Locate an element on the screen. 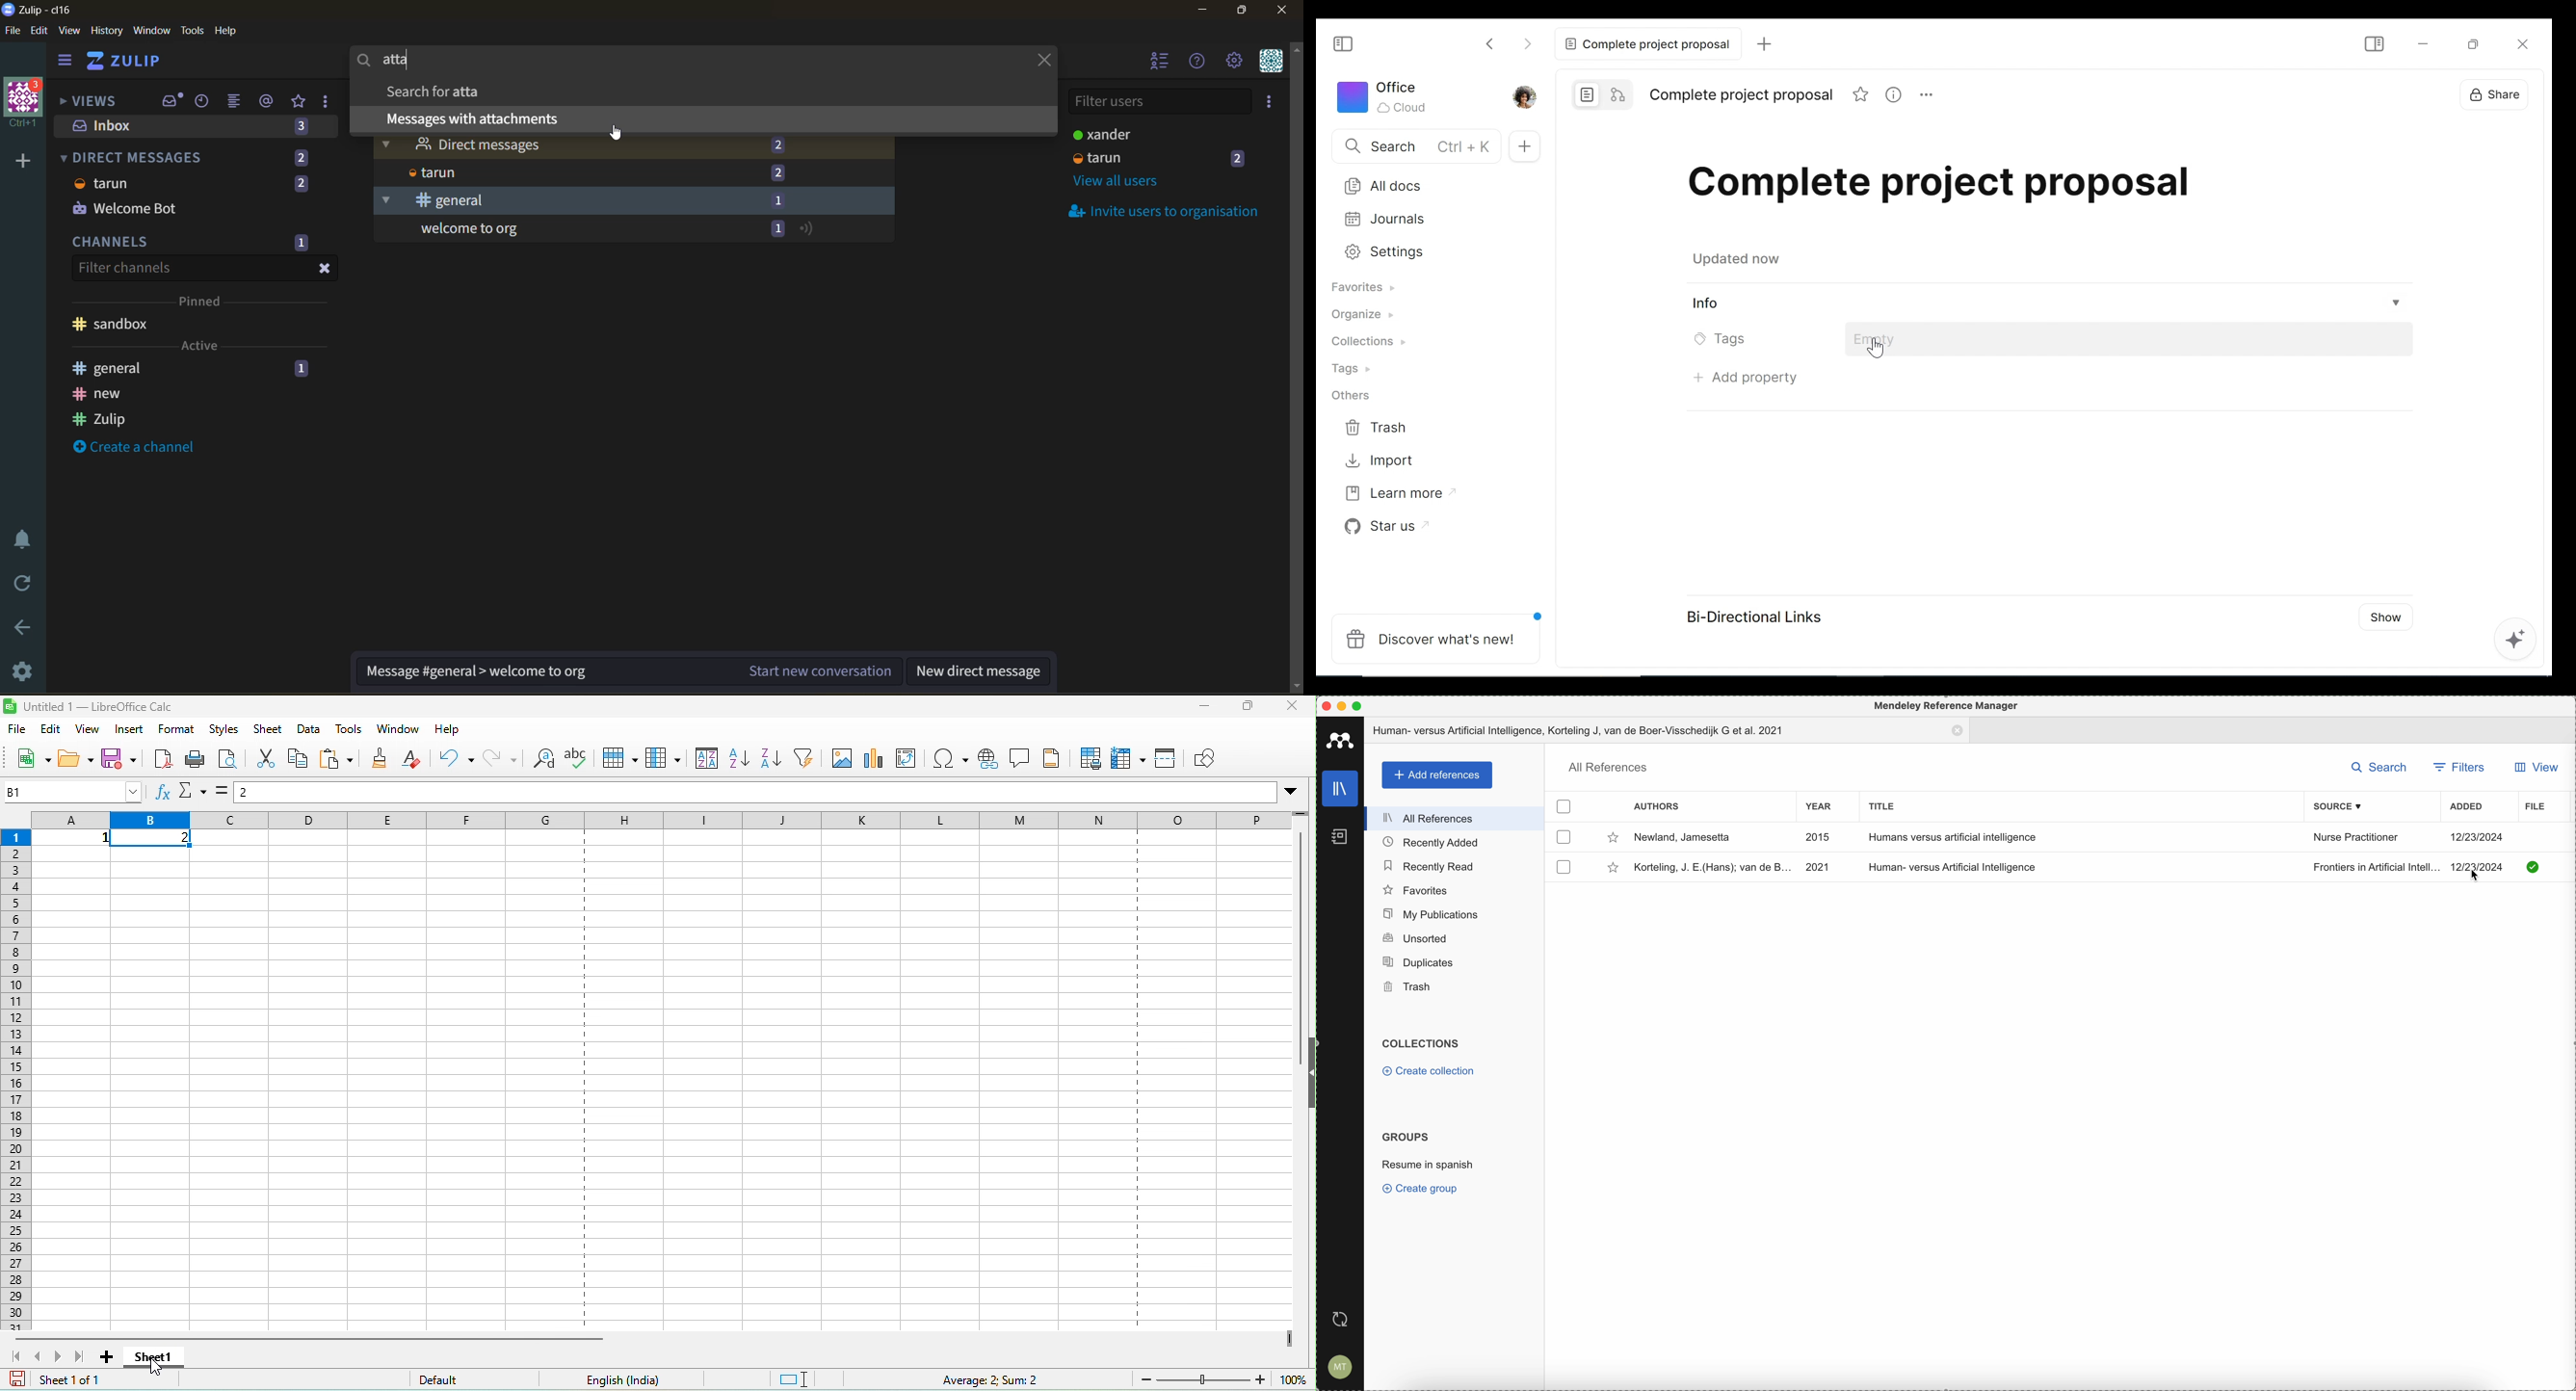  close Mendeley is located at coordinates (1325, 706).